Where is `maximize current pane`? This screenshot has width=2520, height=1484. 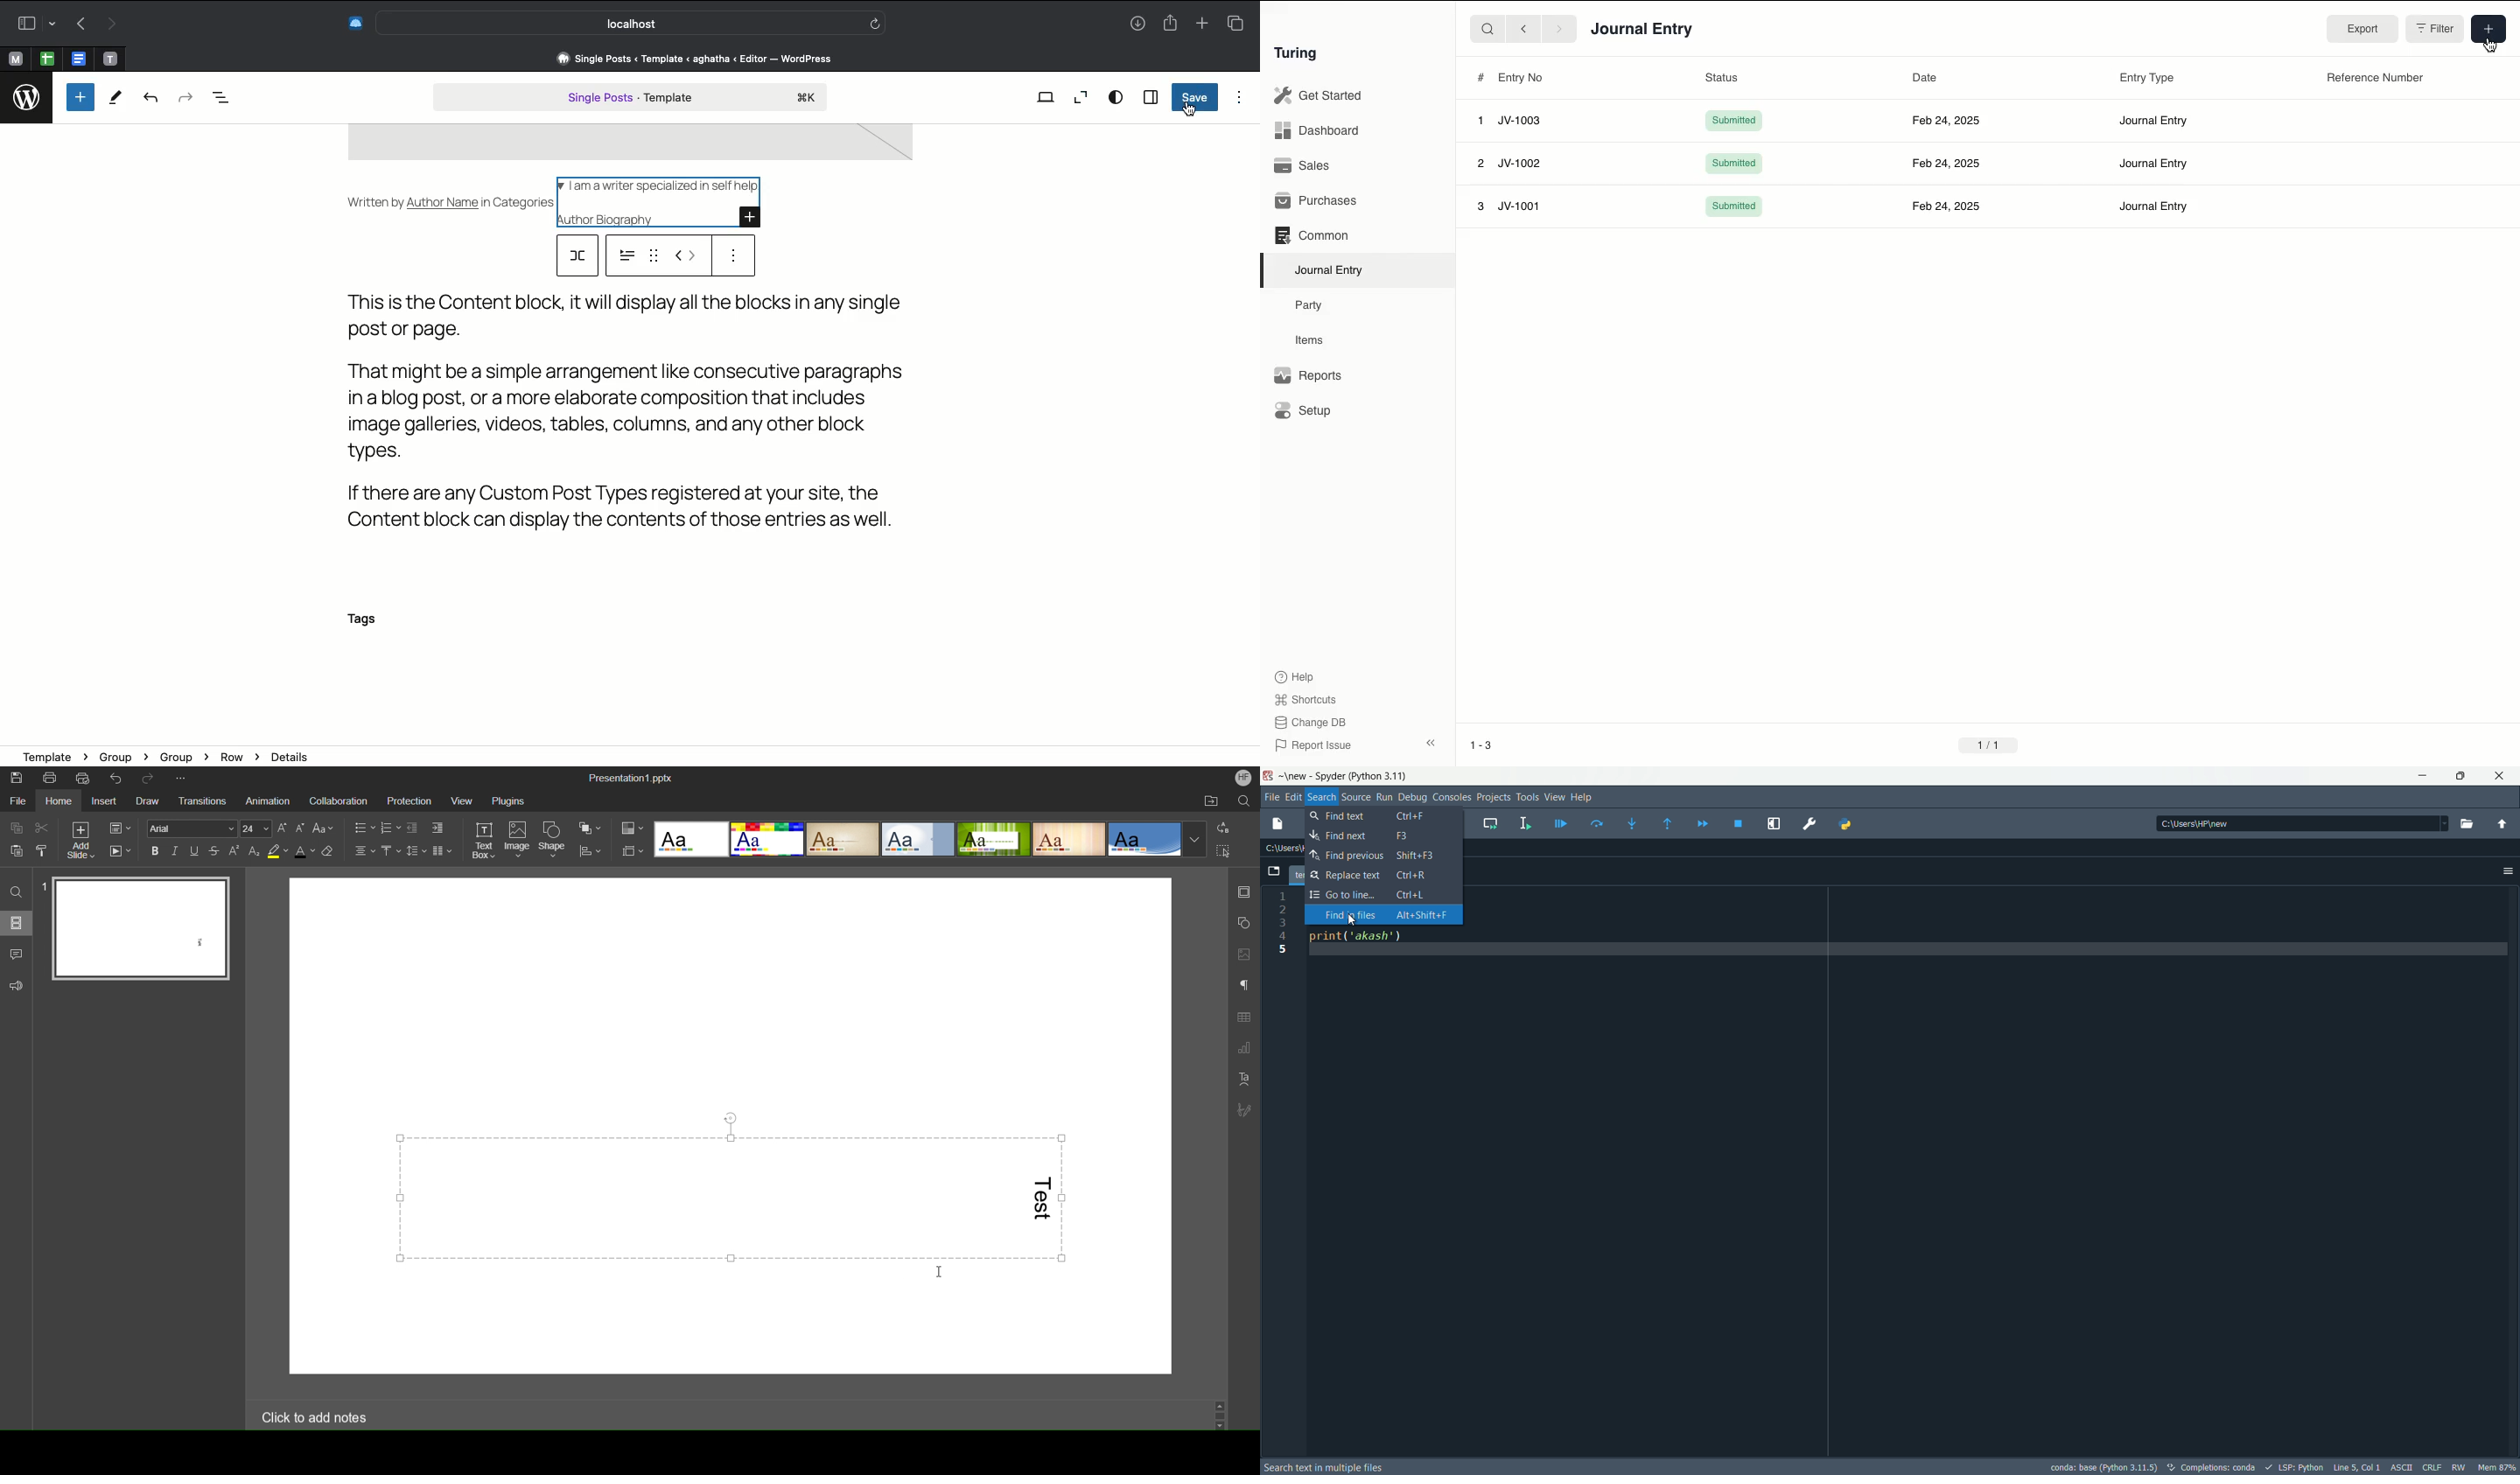
maximize current pane is located at coordinates (1774, 824).